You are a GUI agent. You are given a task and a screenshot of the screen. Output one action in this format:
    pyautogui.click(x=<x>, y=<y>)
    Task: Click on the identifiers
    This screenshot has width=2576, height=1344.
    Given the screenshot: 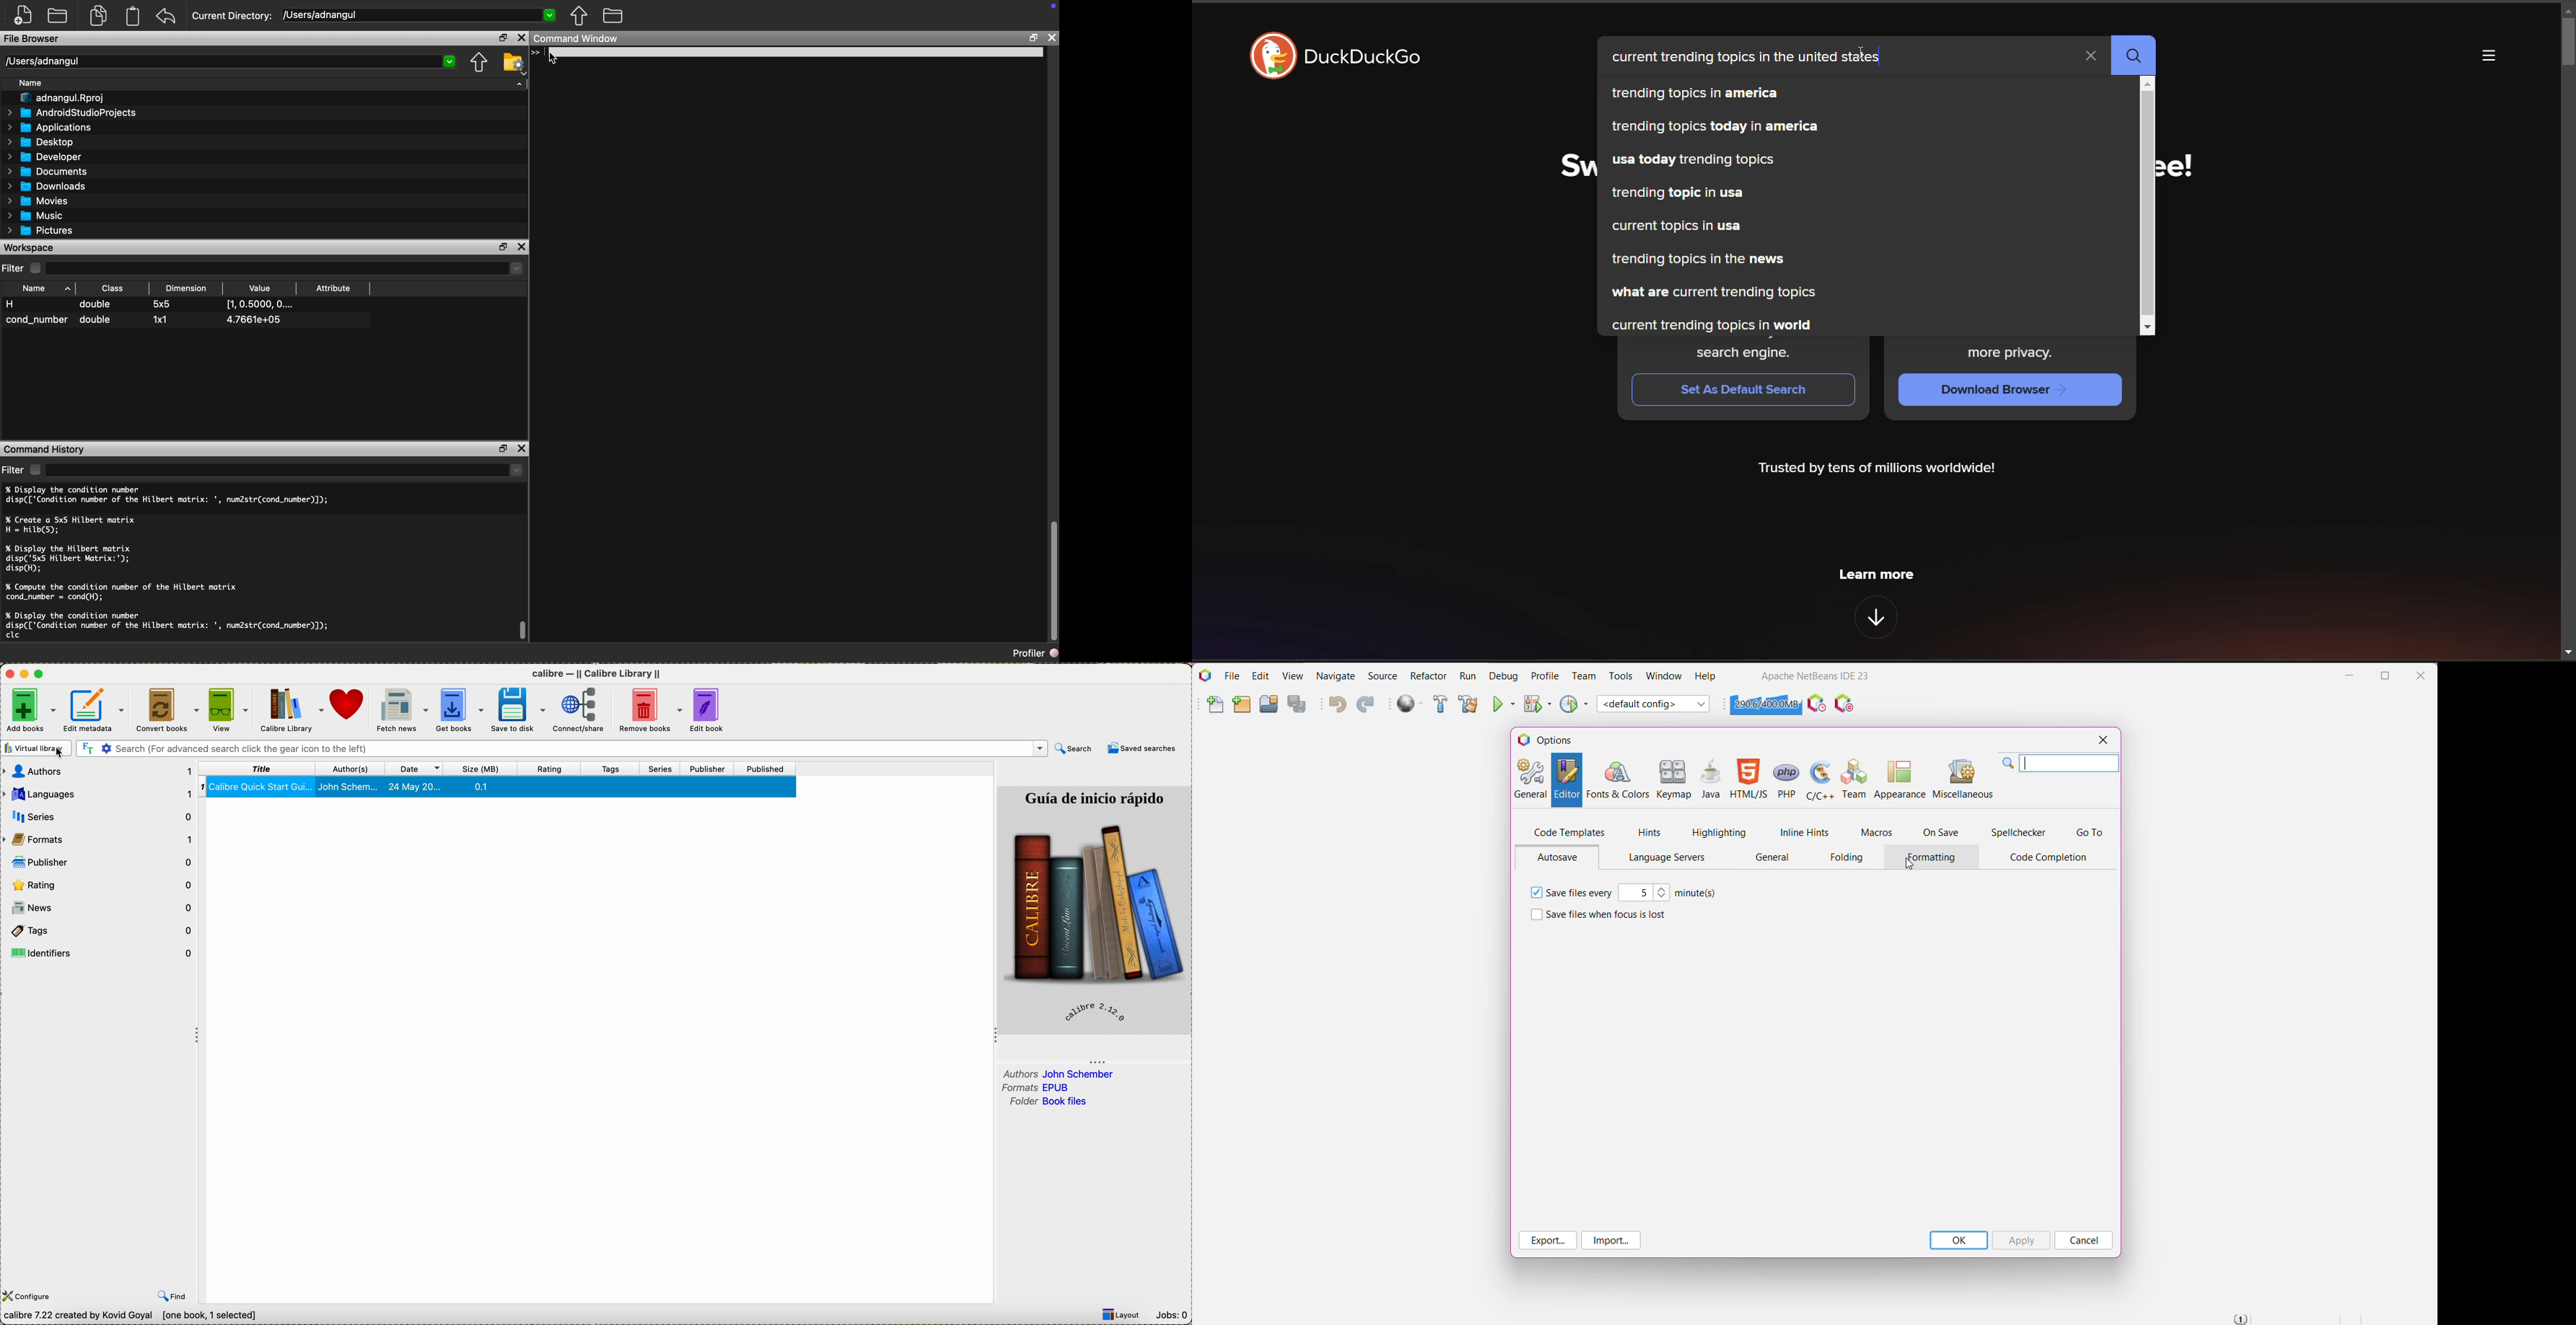 What is the action you would take?
    pyautogui.click(x=103, y=952)
    